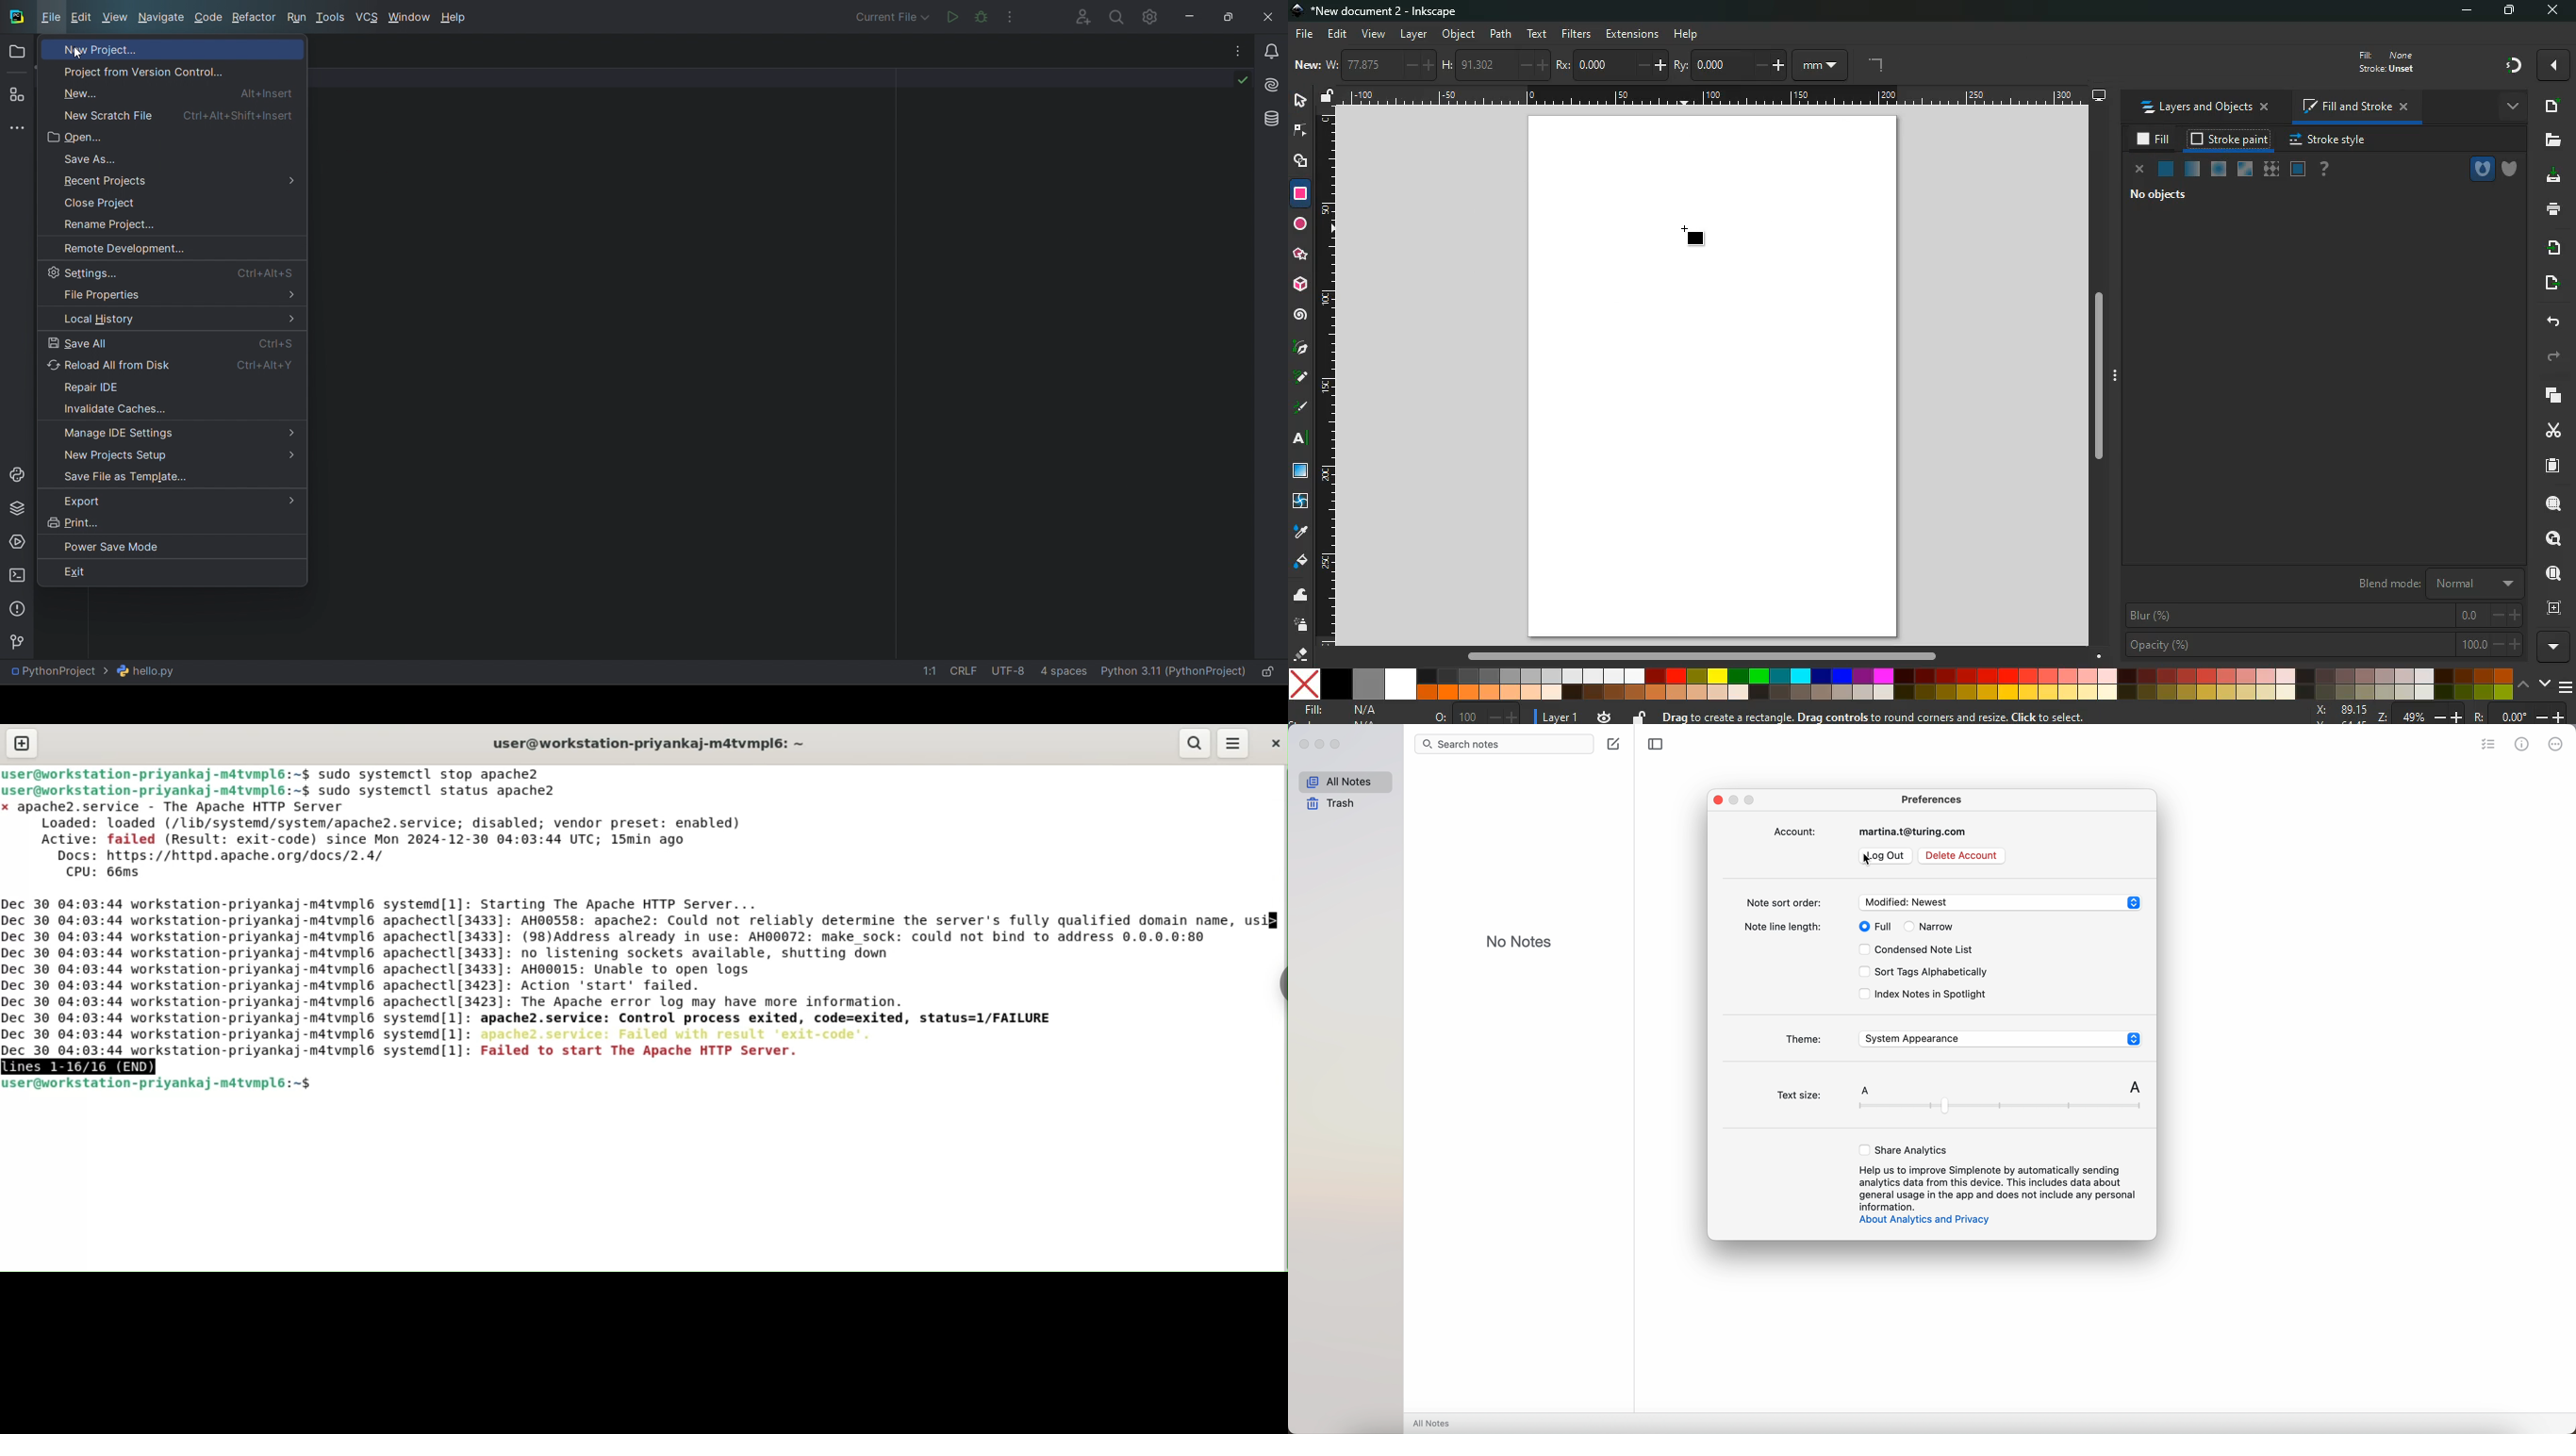 This screenshot has width=2576, height=1456. Describe the element at coordinates (168, 201) in the screenshot. I see `close` at that location.